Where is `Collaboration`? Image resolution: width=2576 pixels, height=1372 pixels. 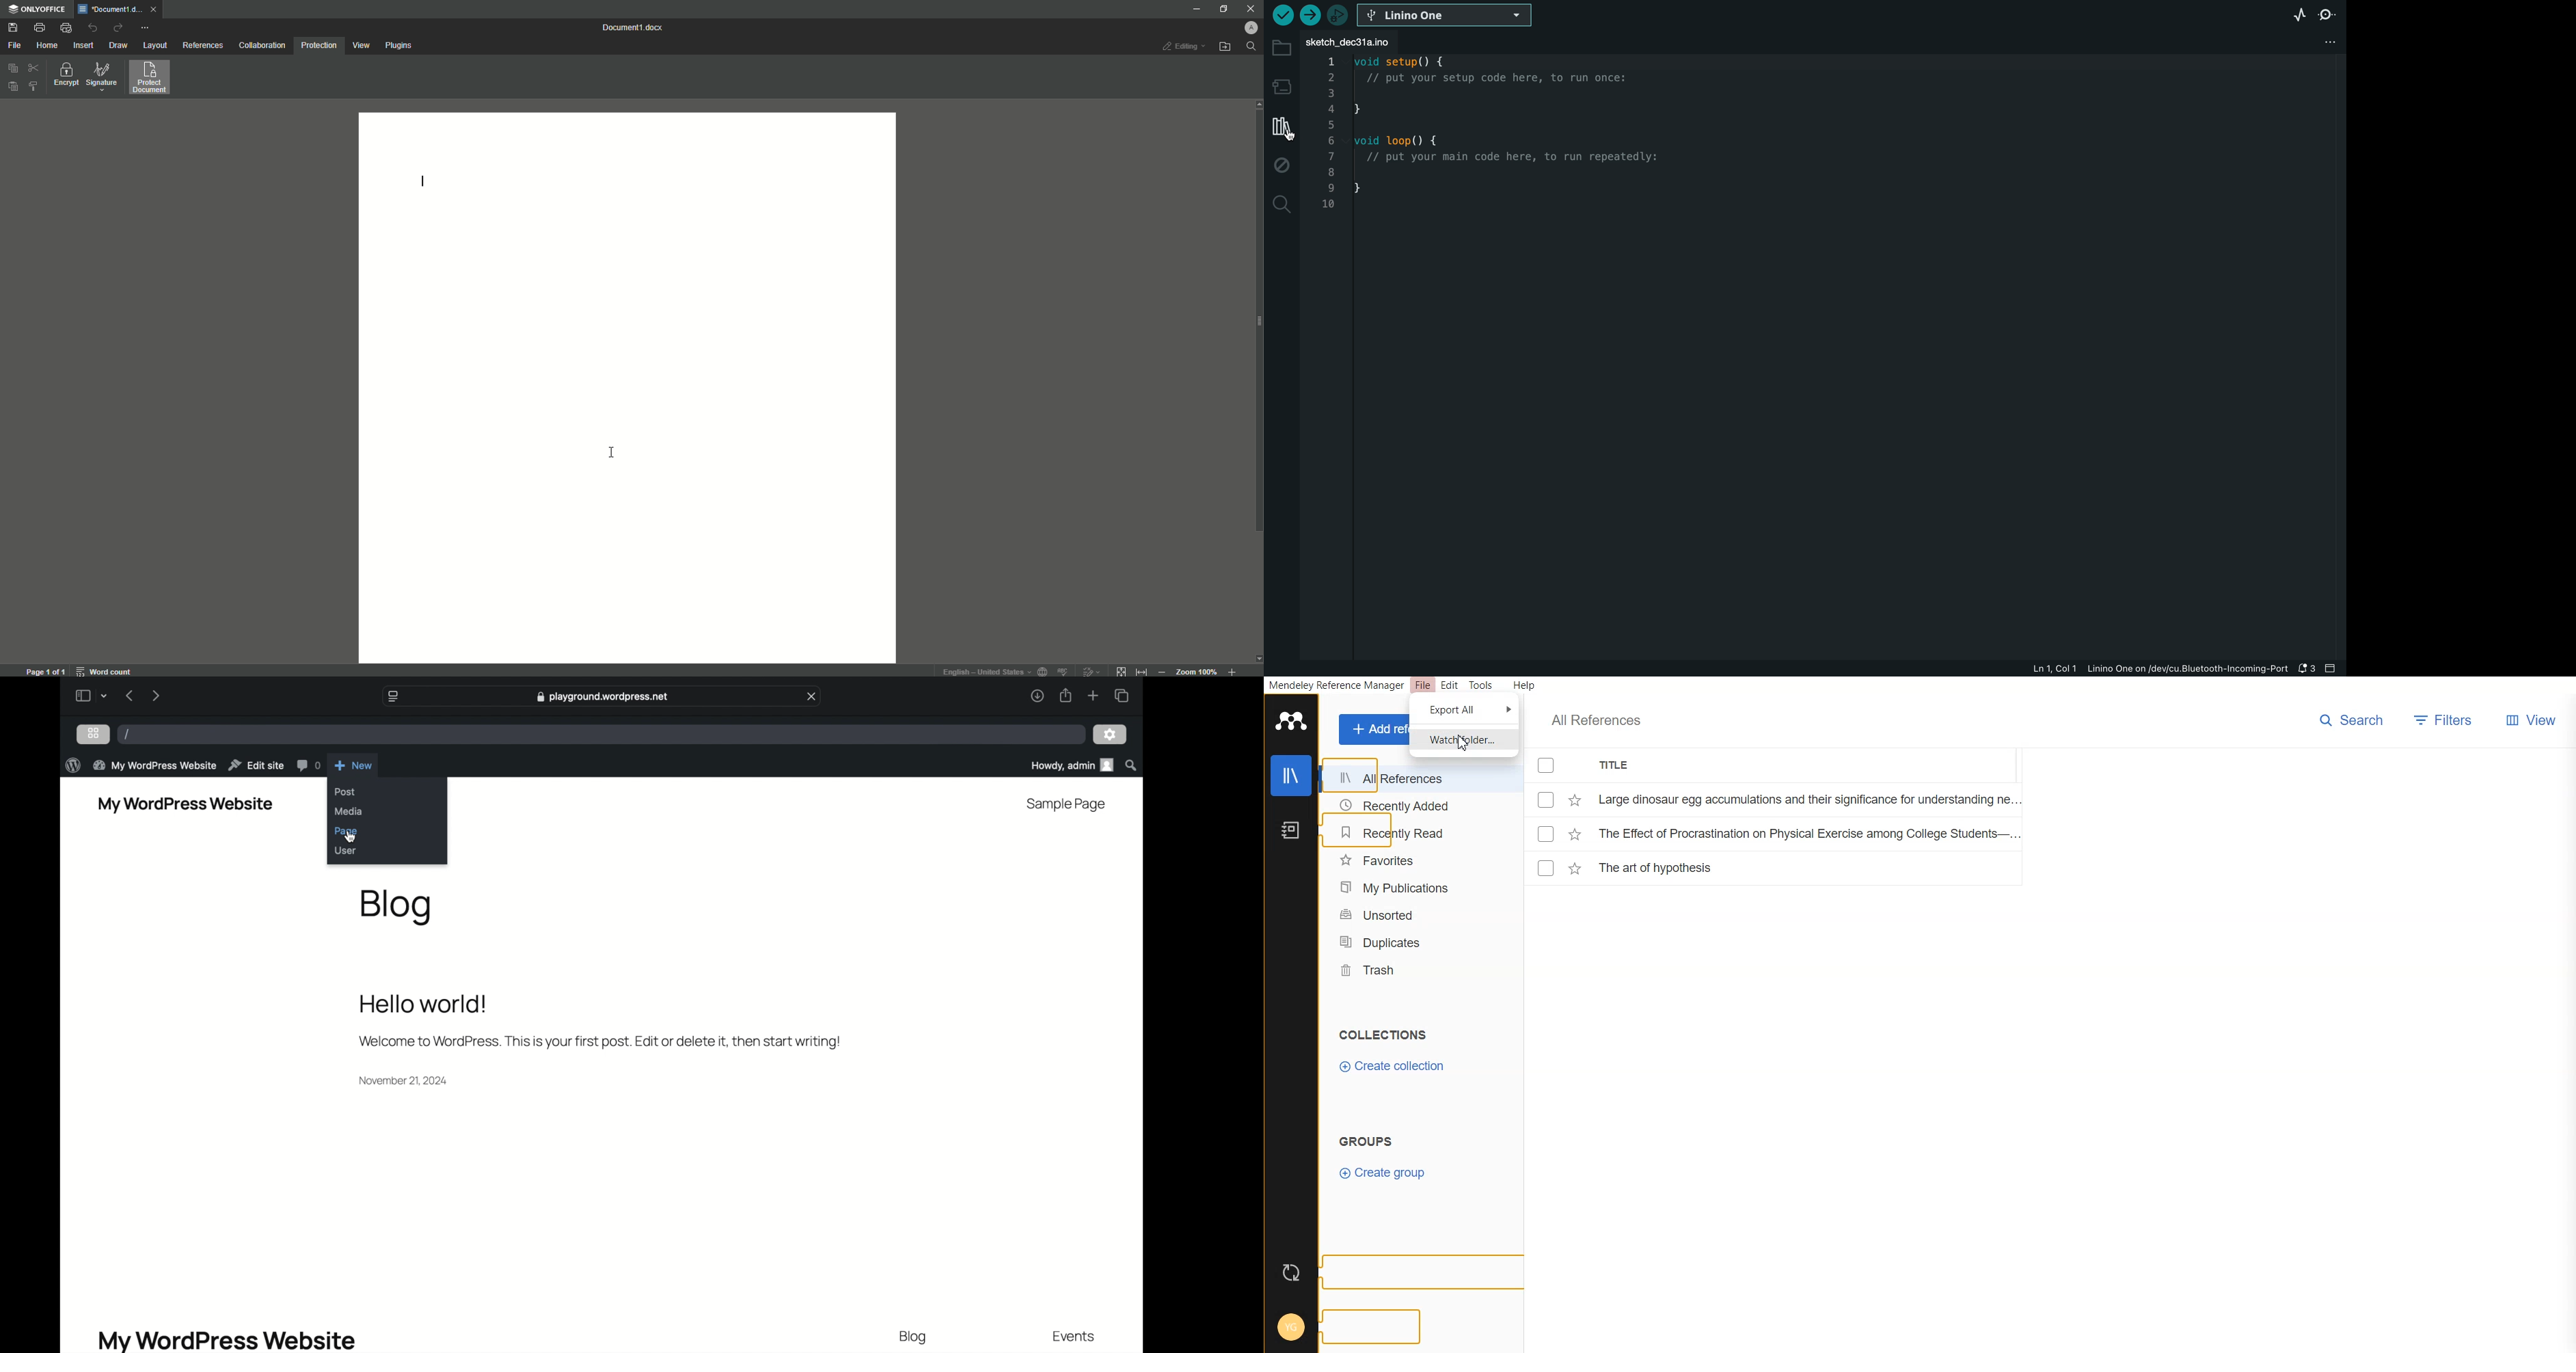
Collaboration is located at coordinates (263, 45).